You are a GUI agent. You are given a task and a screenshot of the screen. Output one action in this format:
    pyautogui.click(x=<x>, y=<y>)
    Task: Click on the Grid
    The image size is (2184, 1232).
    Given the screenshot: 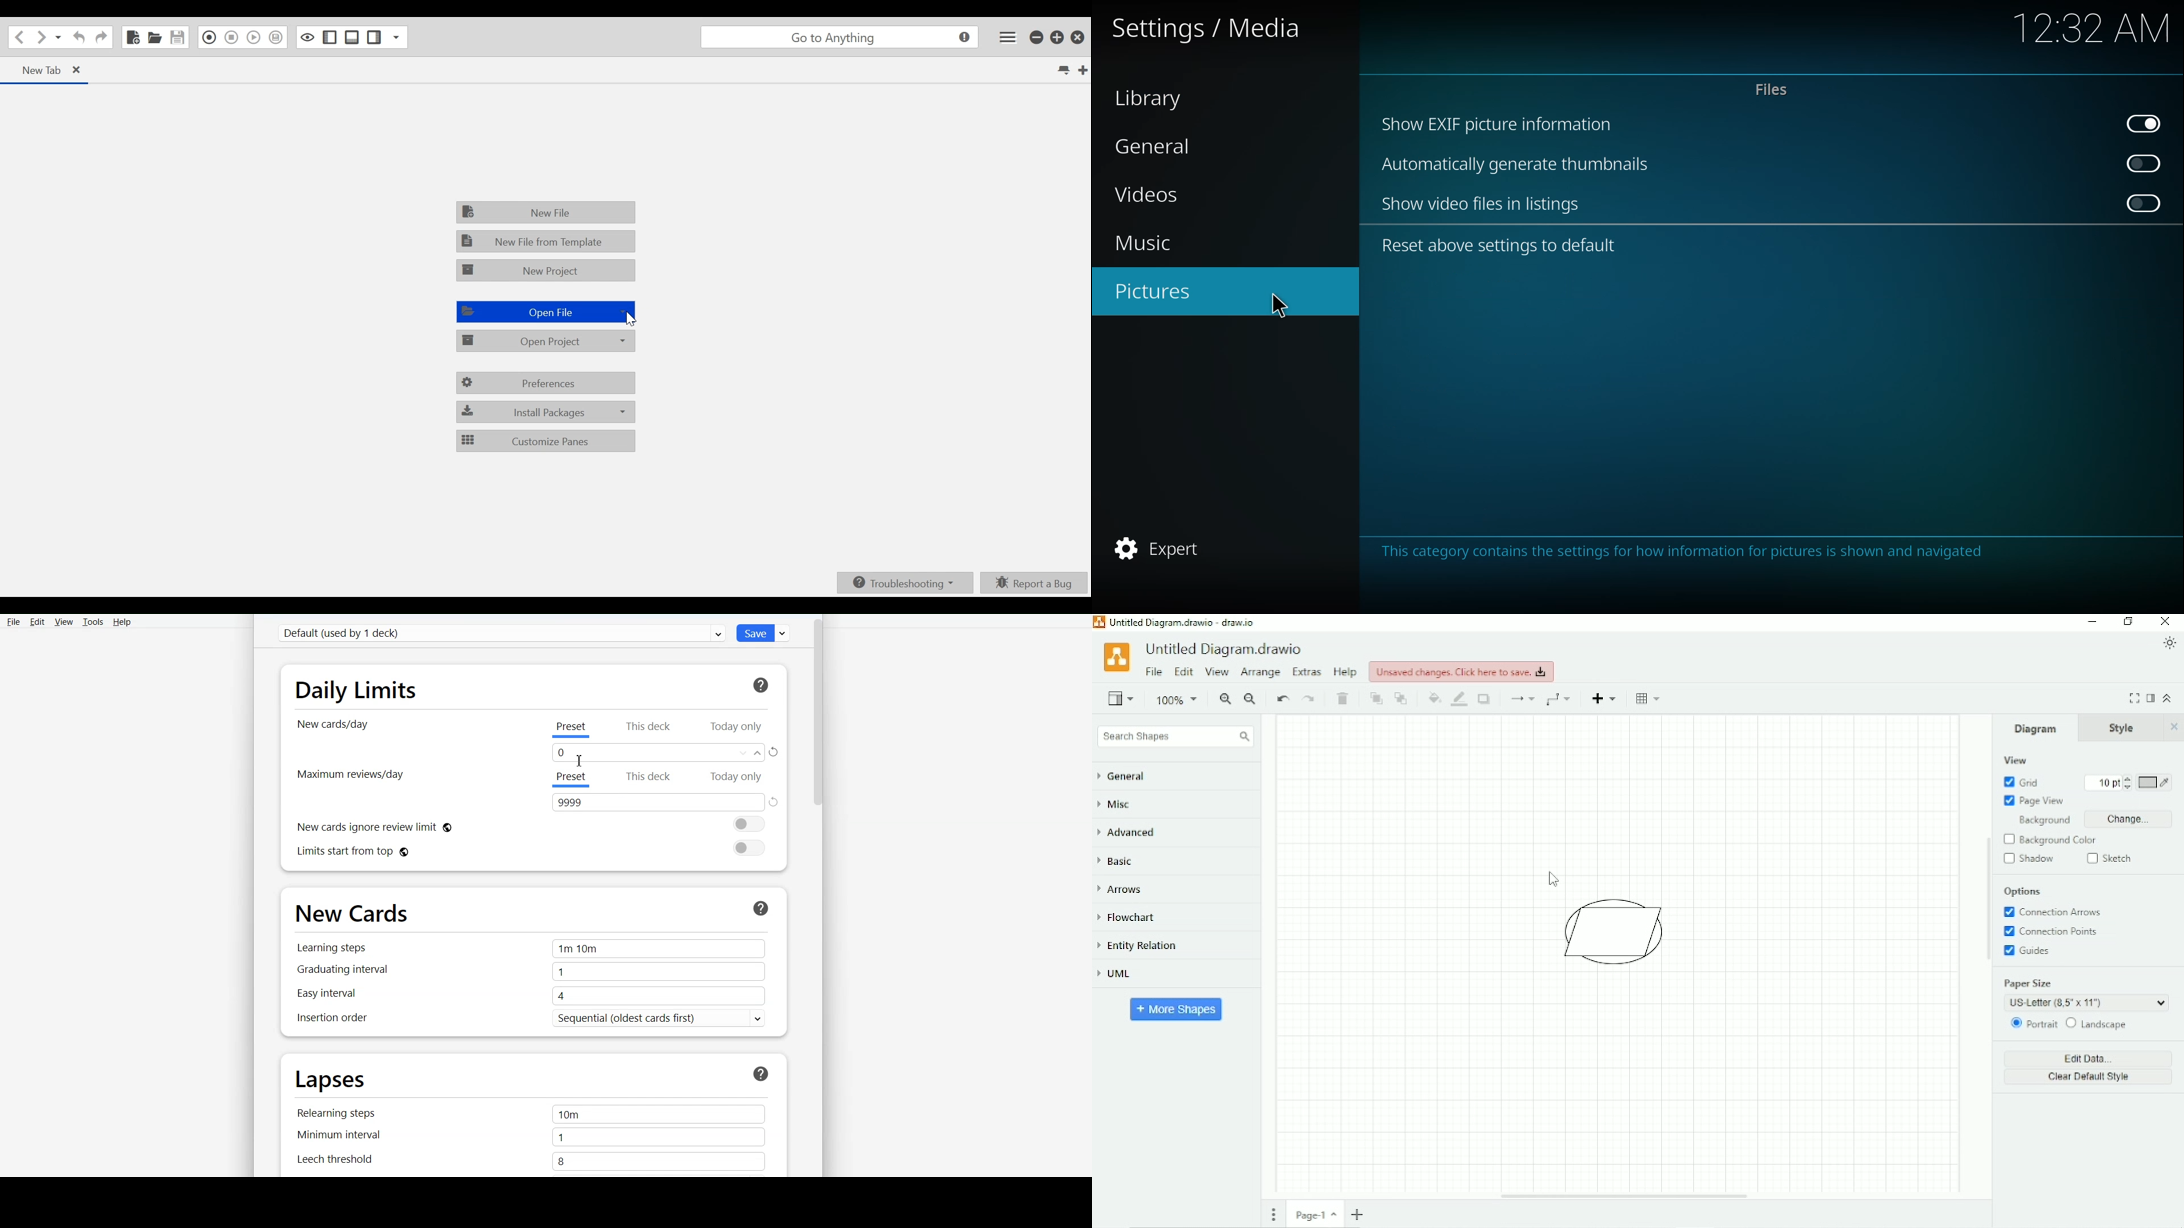 What is the action you would take?
    pyautogui.click(x=2021, y=782)
    